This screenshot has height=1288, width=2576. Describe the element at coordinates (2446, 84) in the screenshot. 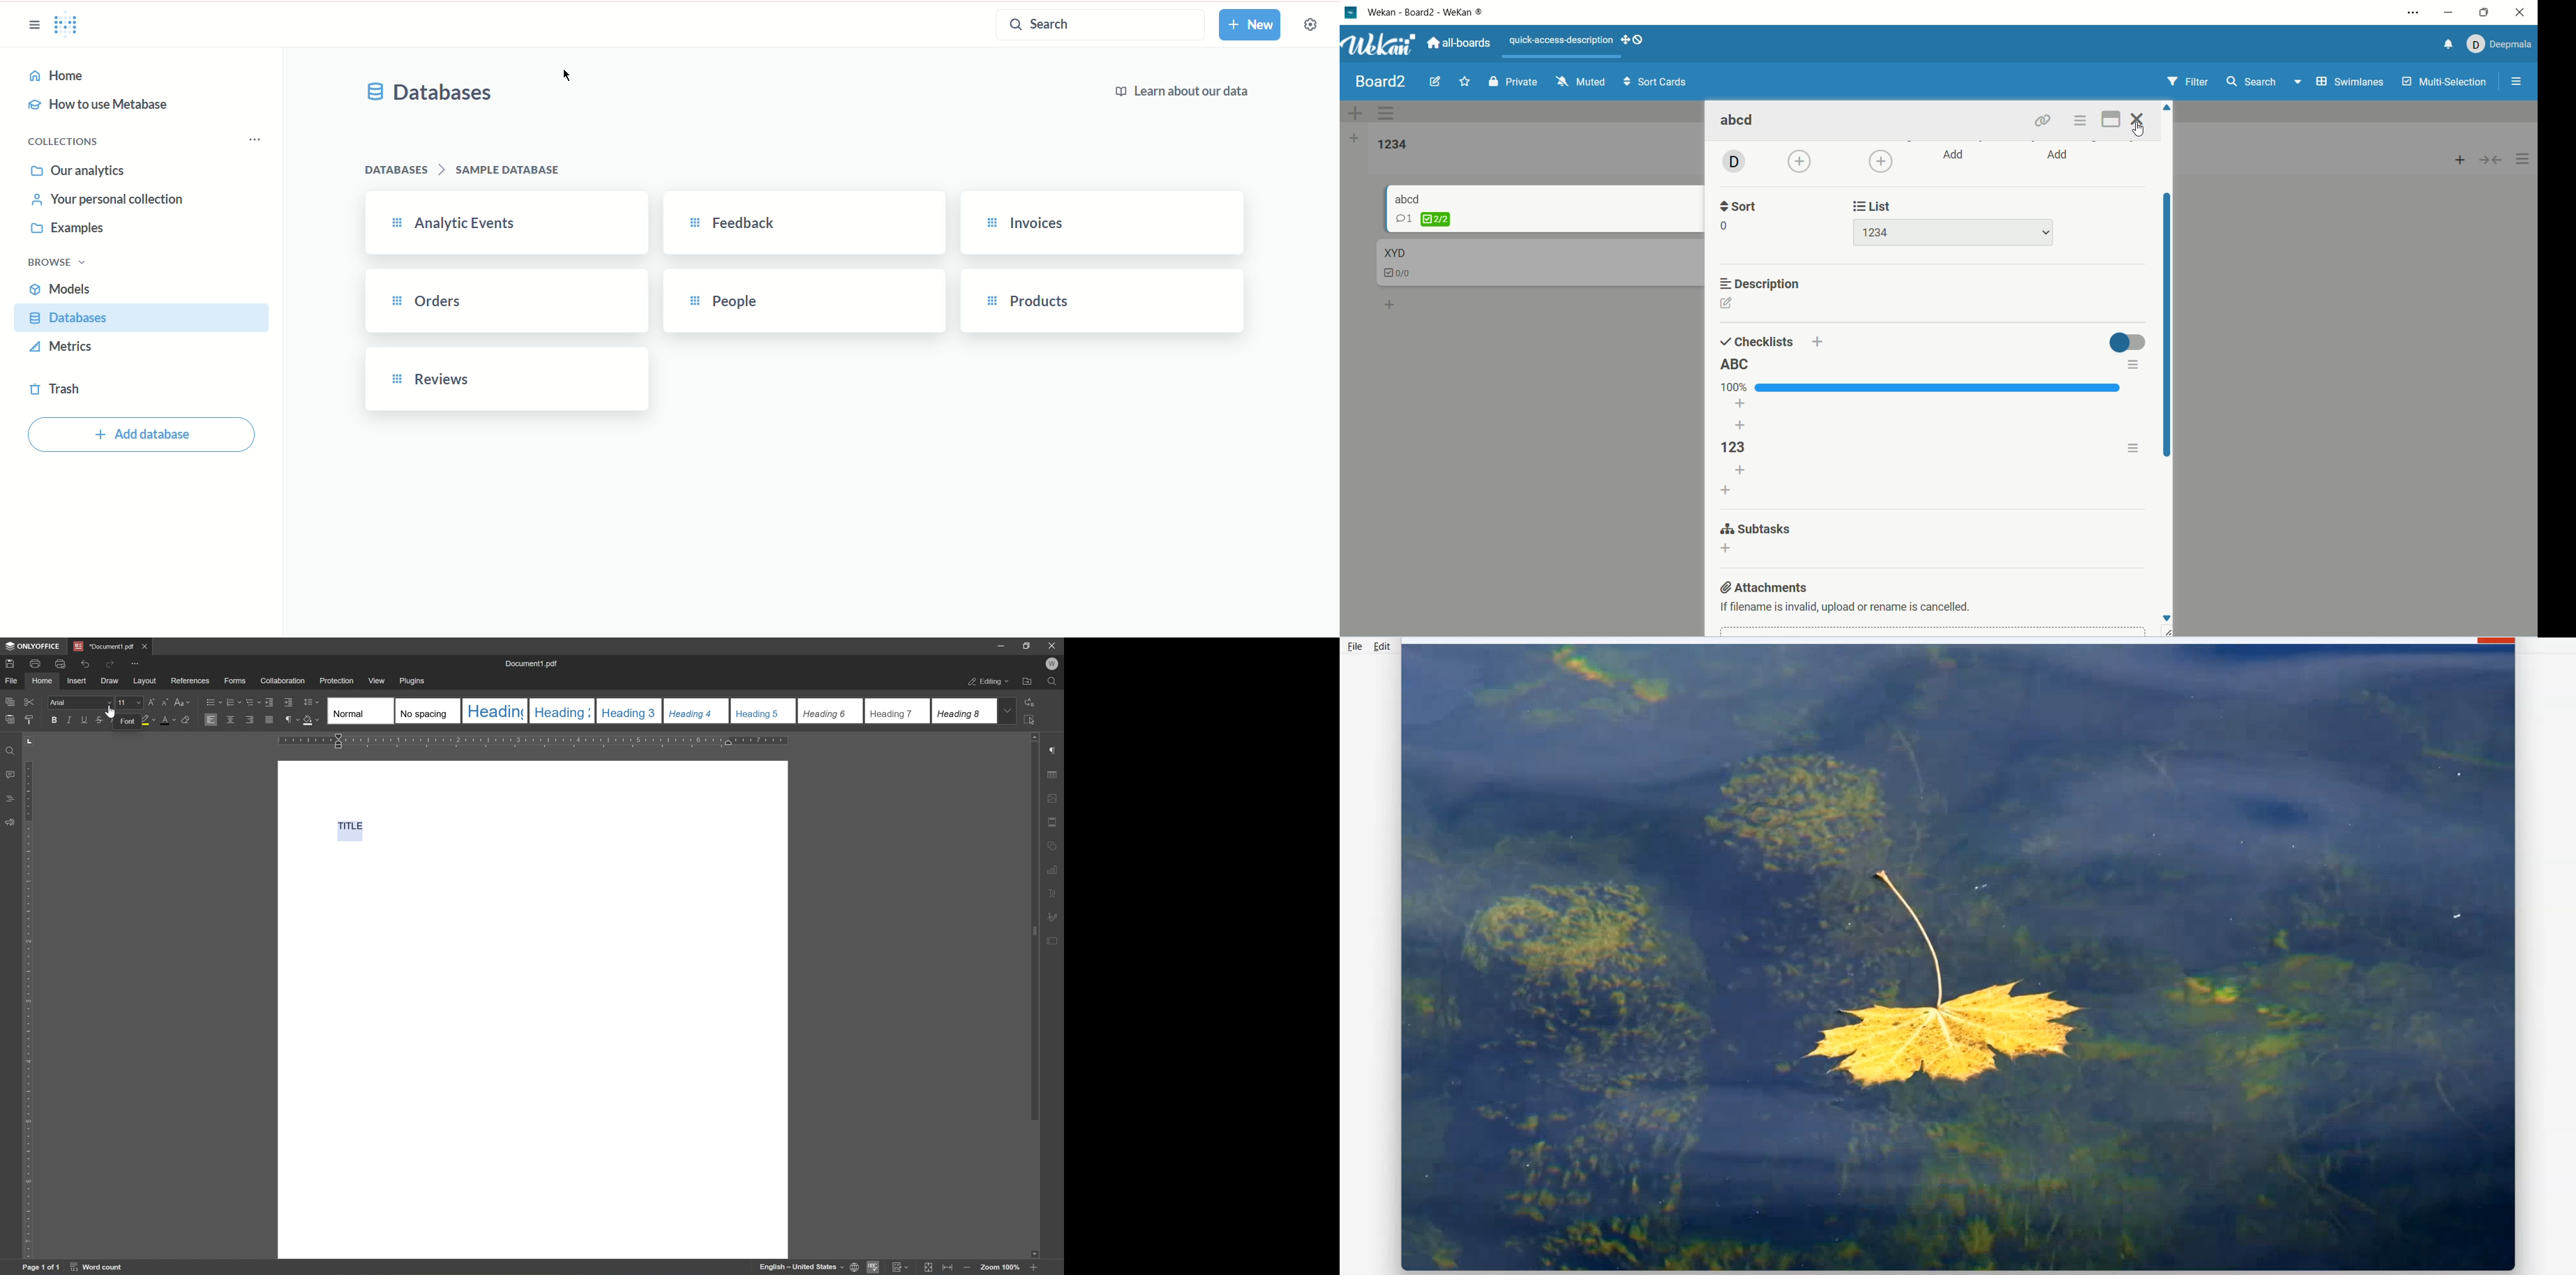

I see `multi-selection` at that location.